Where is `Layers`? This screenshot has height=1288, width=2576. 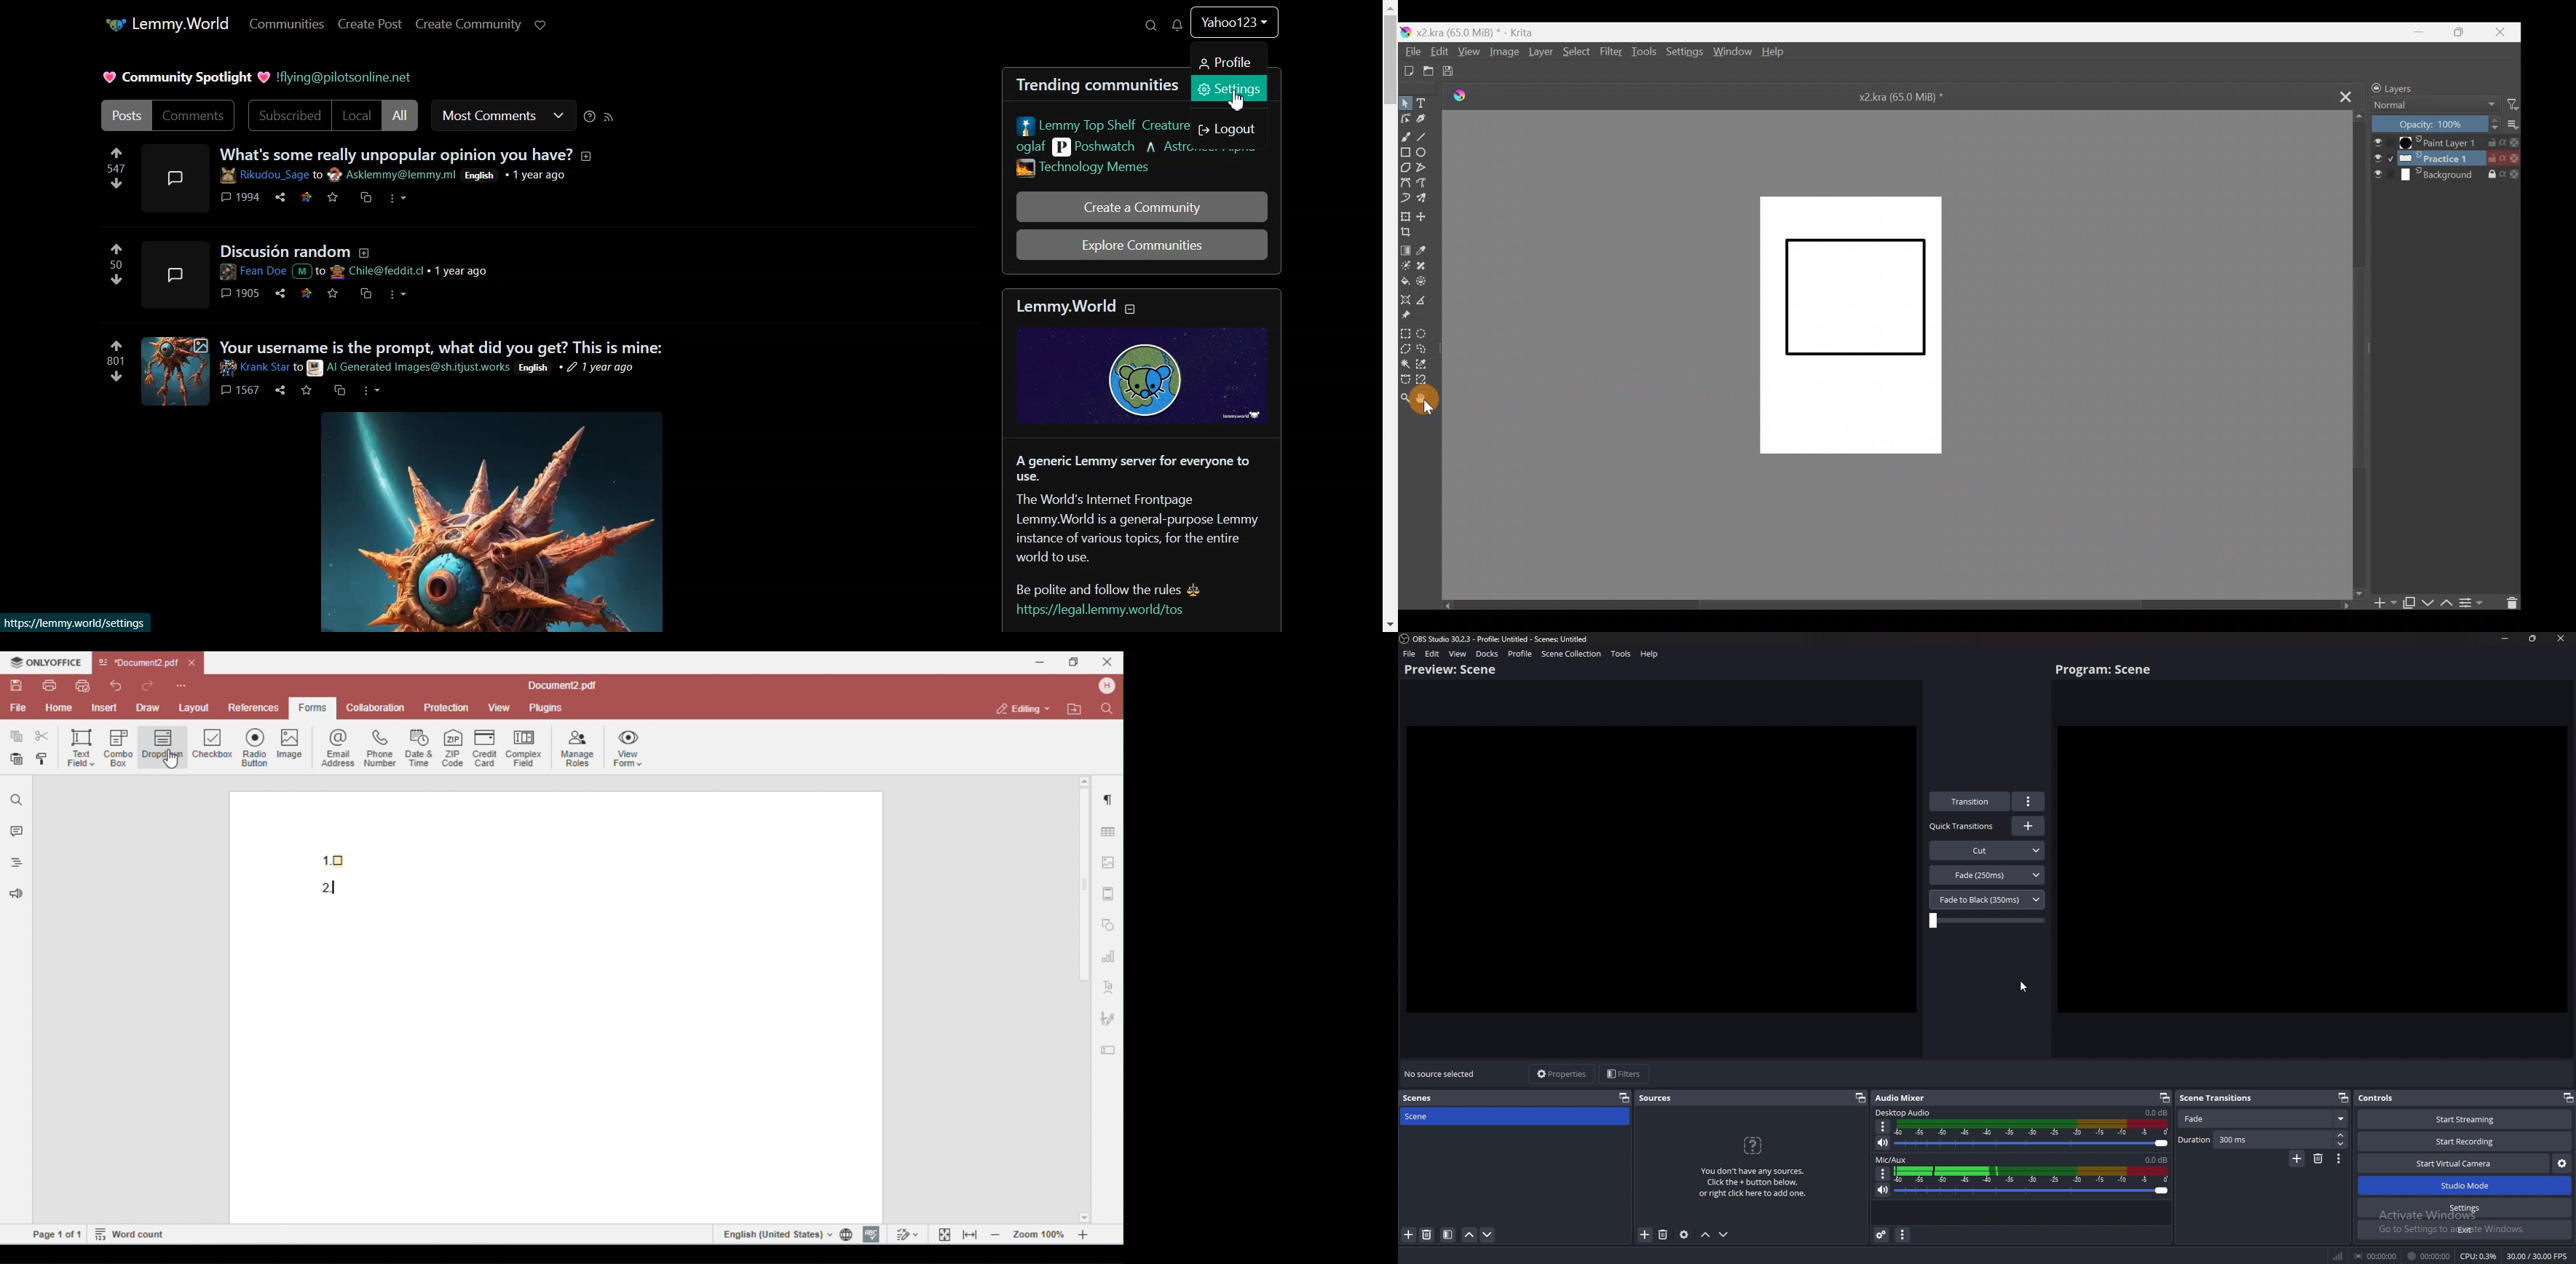 Layers is located at coordinates (2418, 88).